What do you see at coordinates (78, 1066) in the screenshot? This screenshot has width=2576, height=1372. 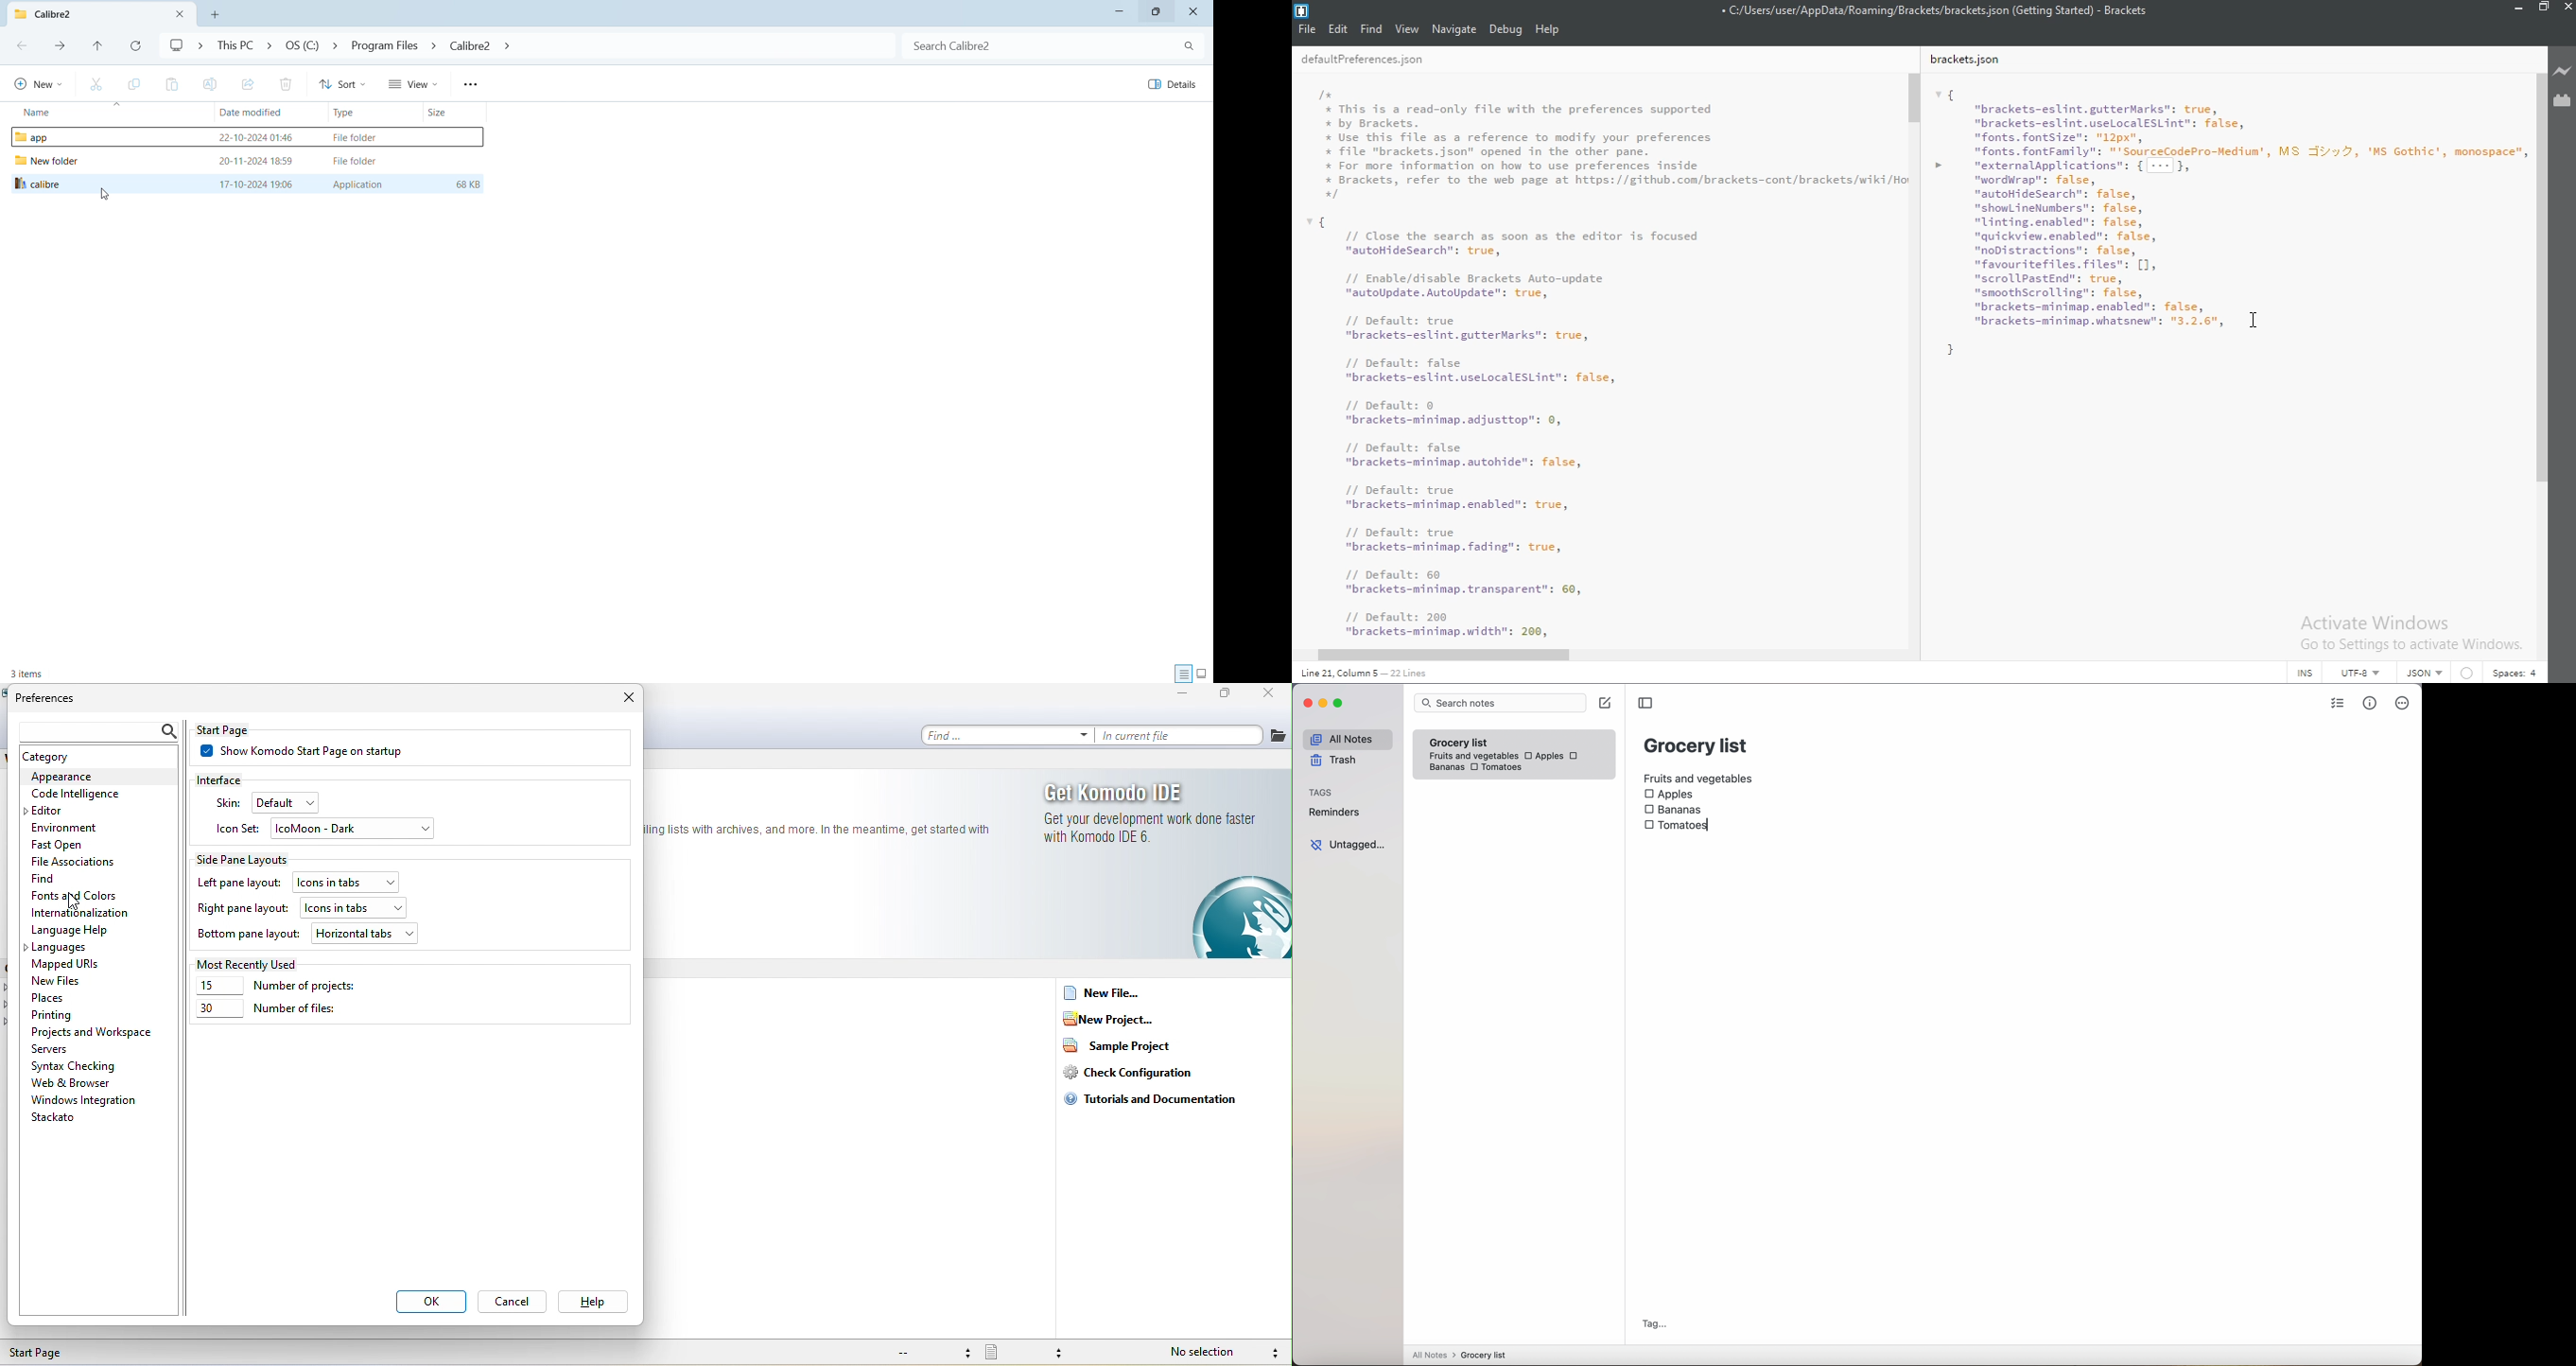 I see `syntax checking` at bounding box center [78, 1066].